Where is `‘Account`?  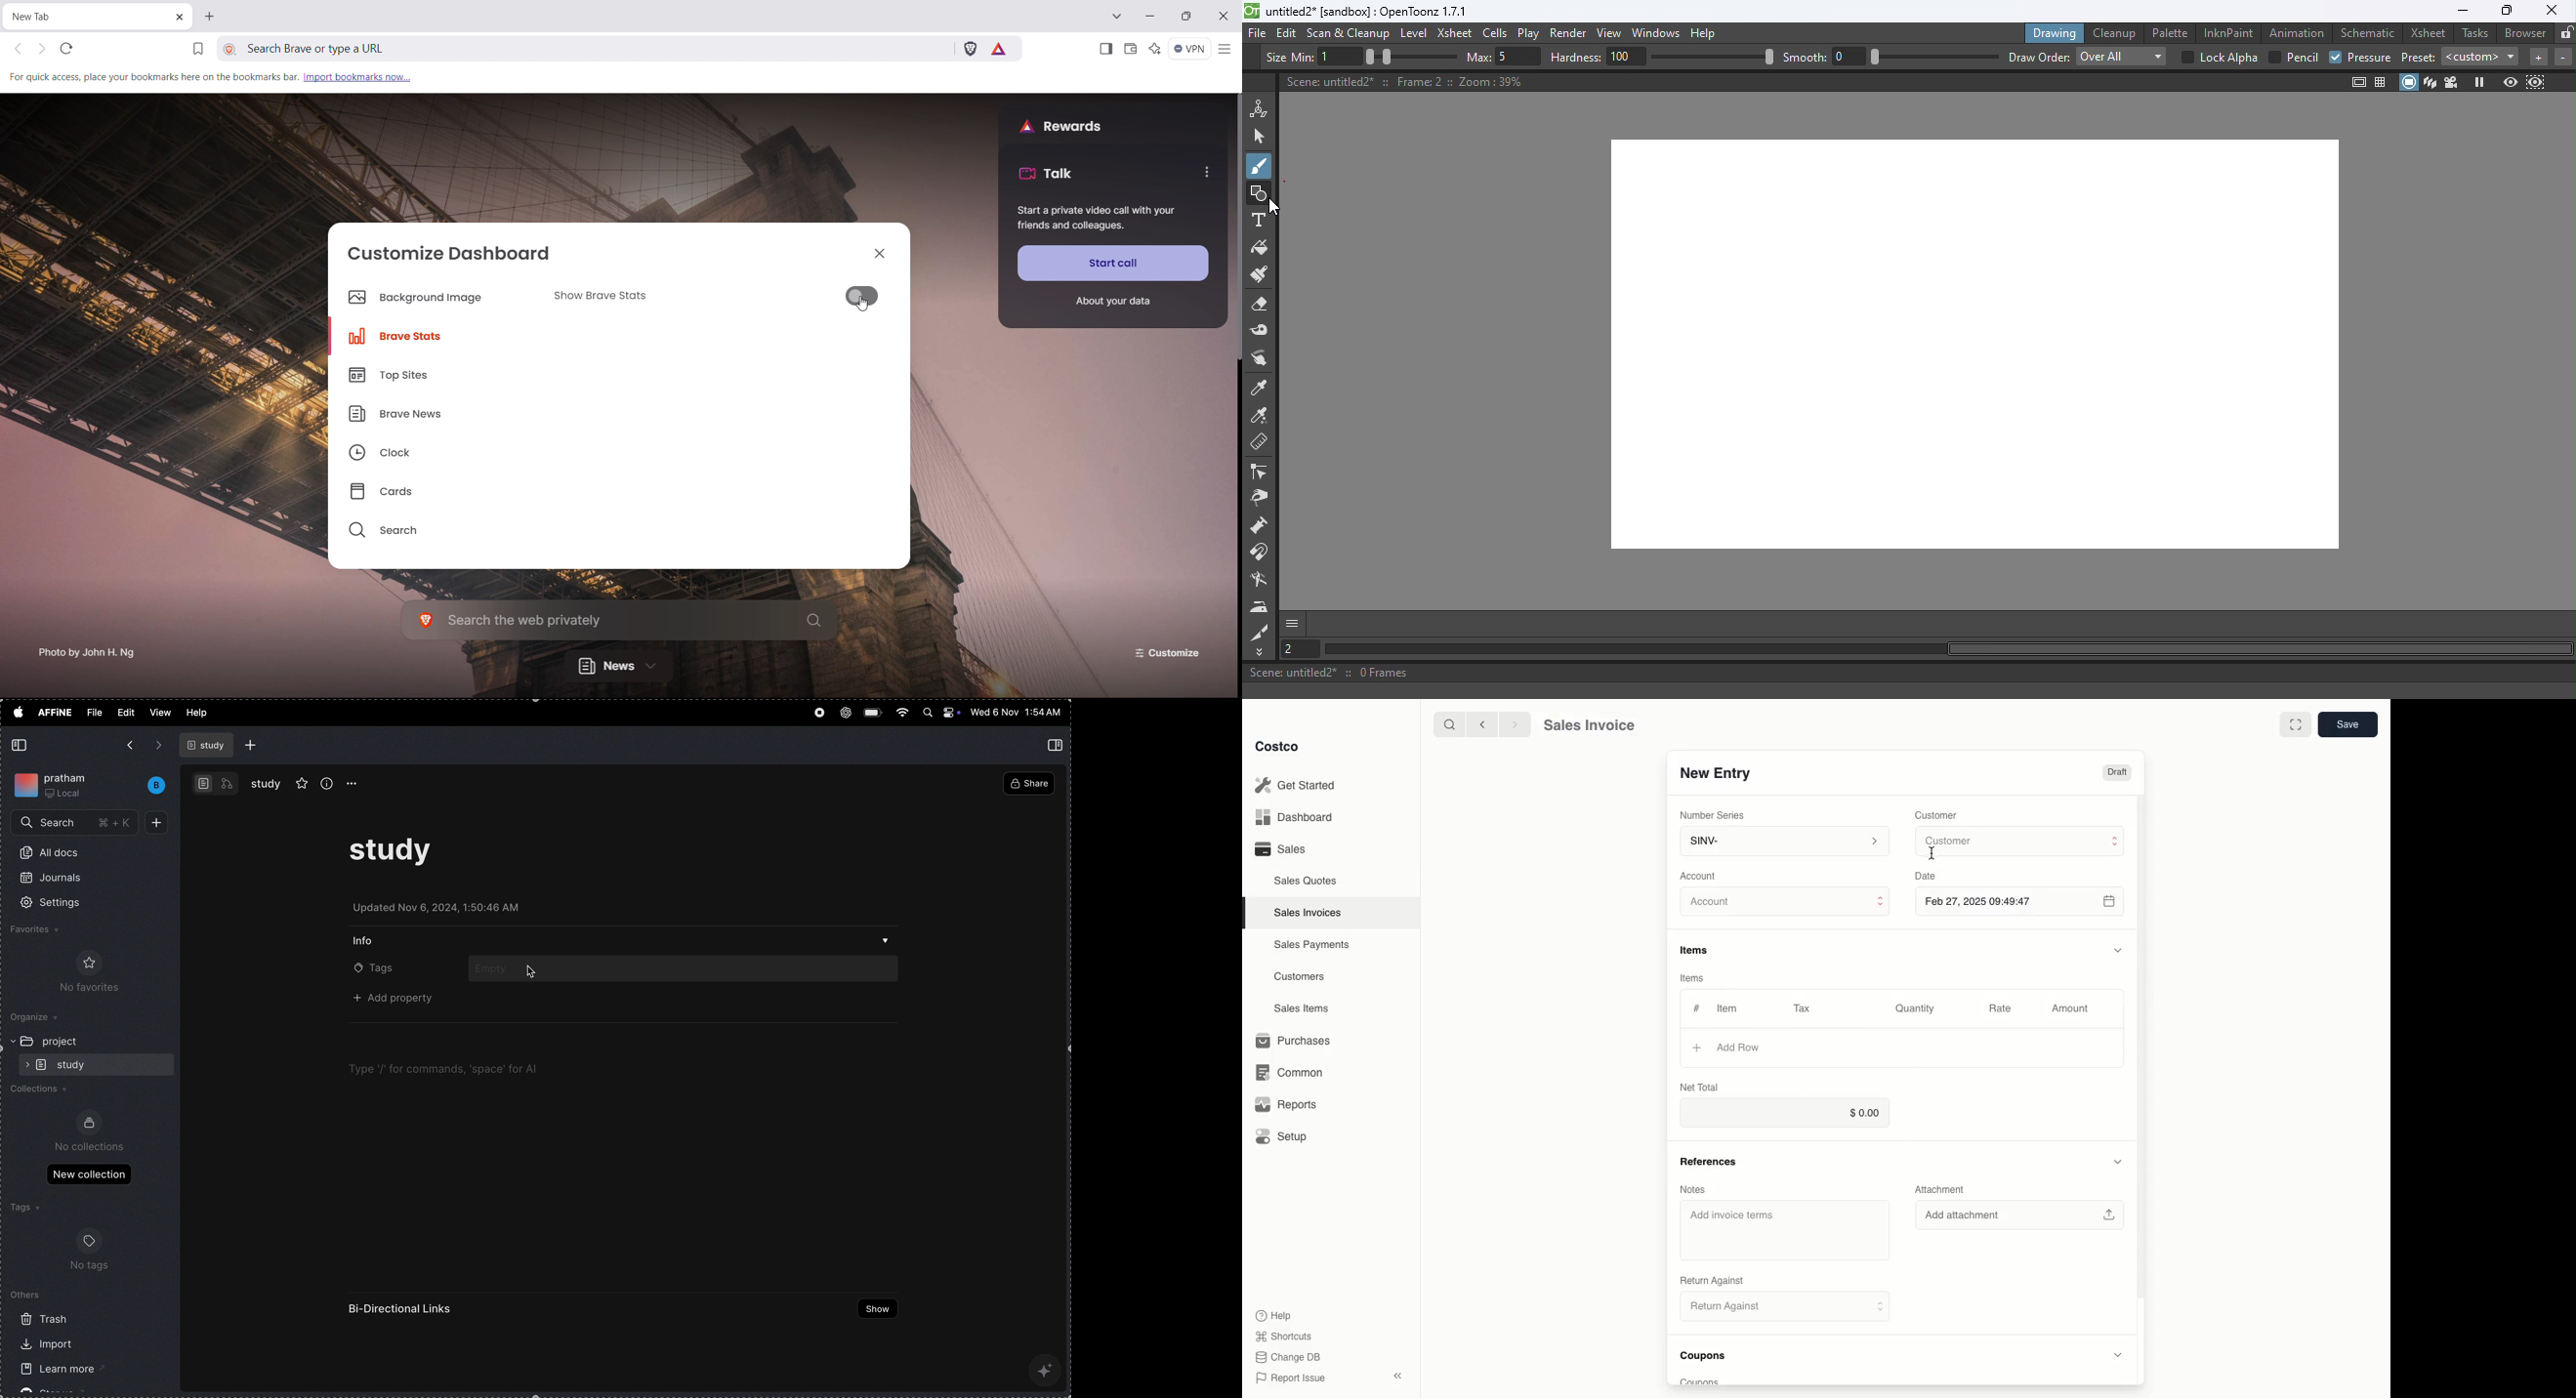 ‘Account is located at coordinates (1701, 875).